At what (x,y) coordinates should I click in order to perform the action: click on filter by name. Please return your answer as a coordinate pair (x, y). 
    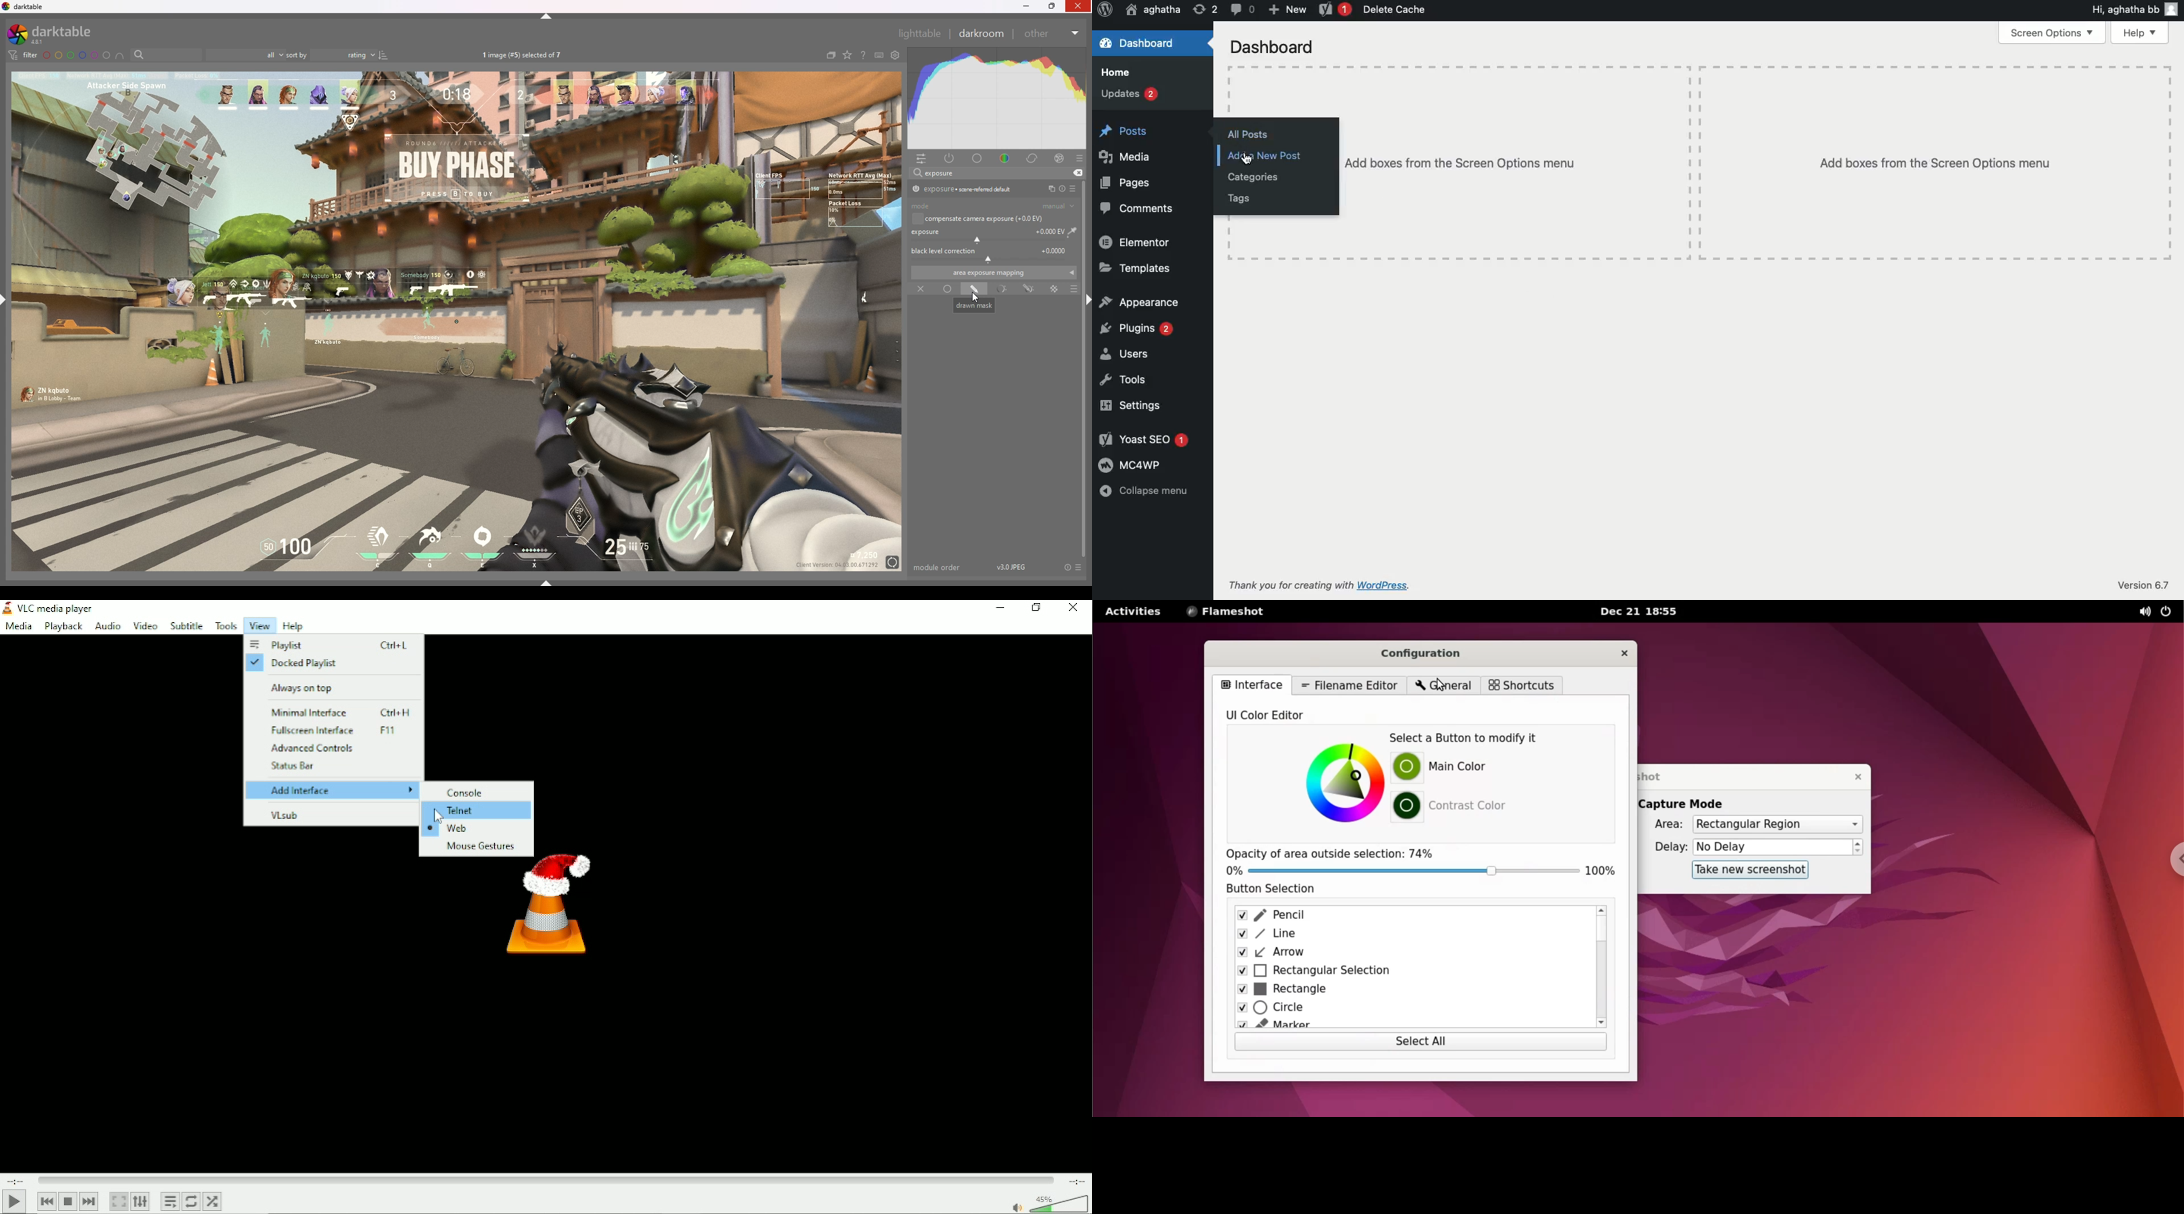
    Looking at the image, I should click on (166, 54).